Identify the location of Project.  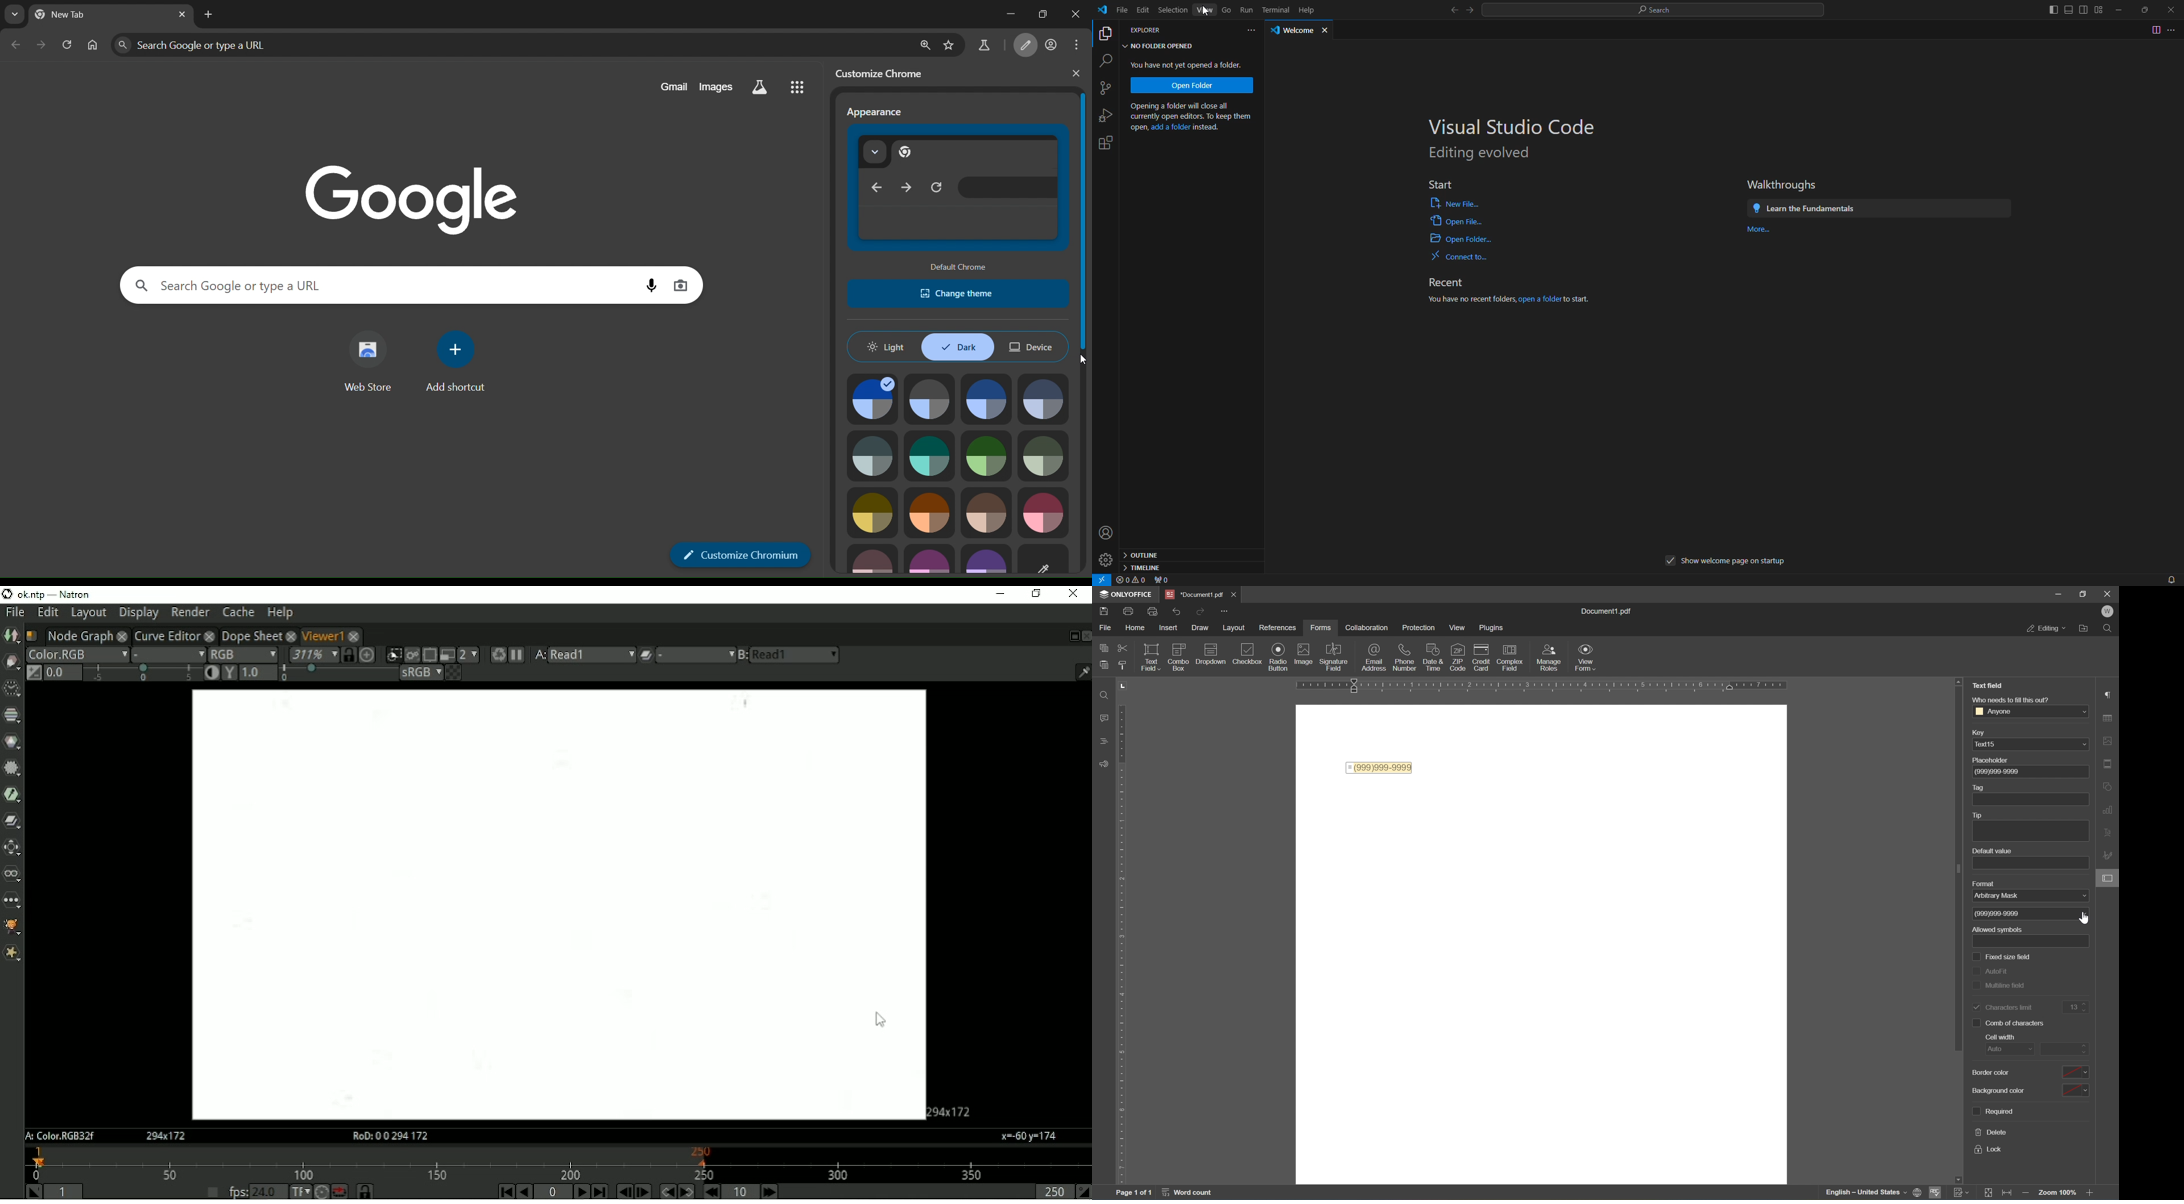
(555, 905).